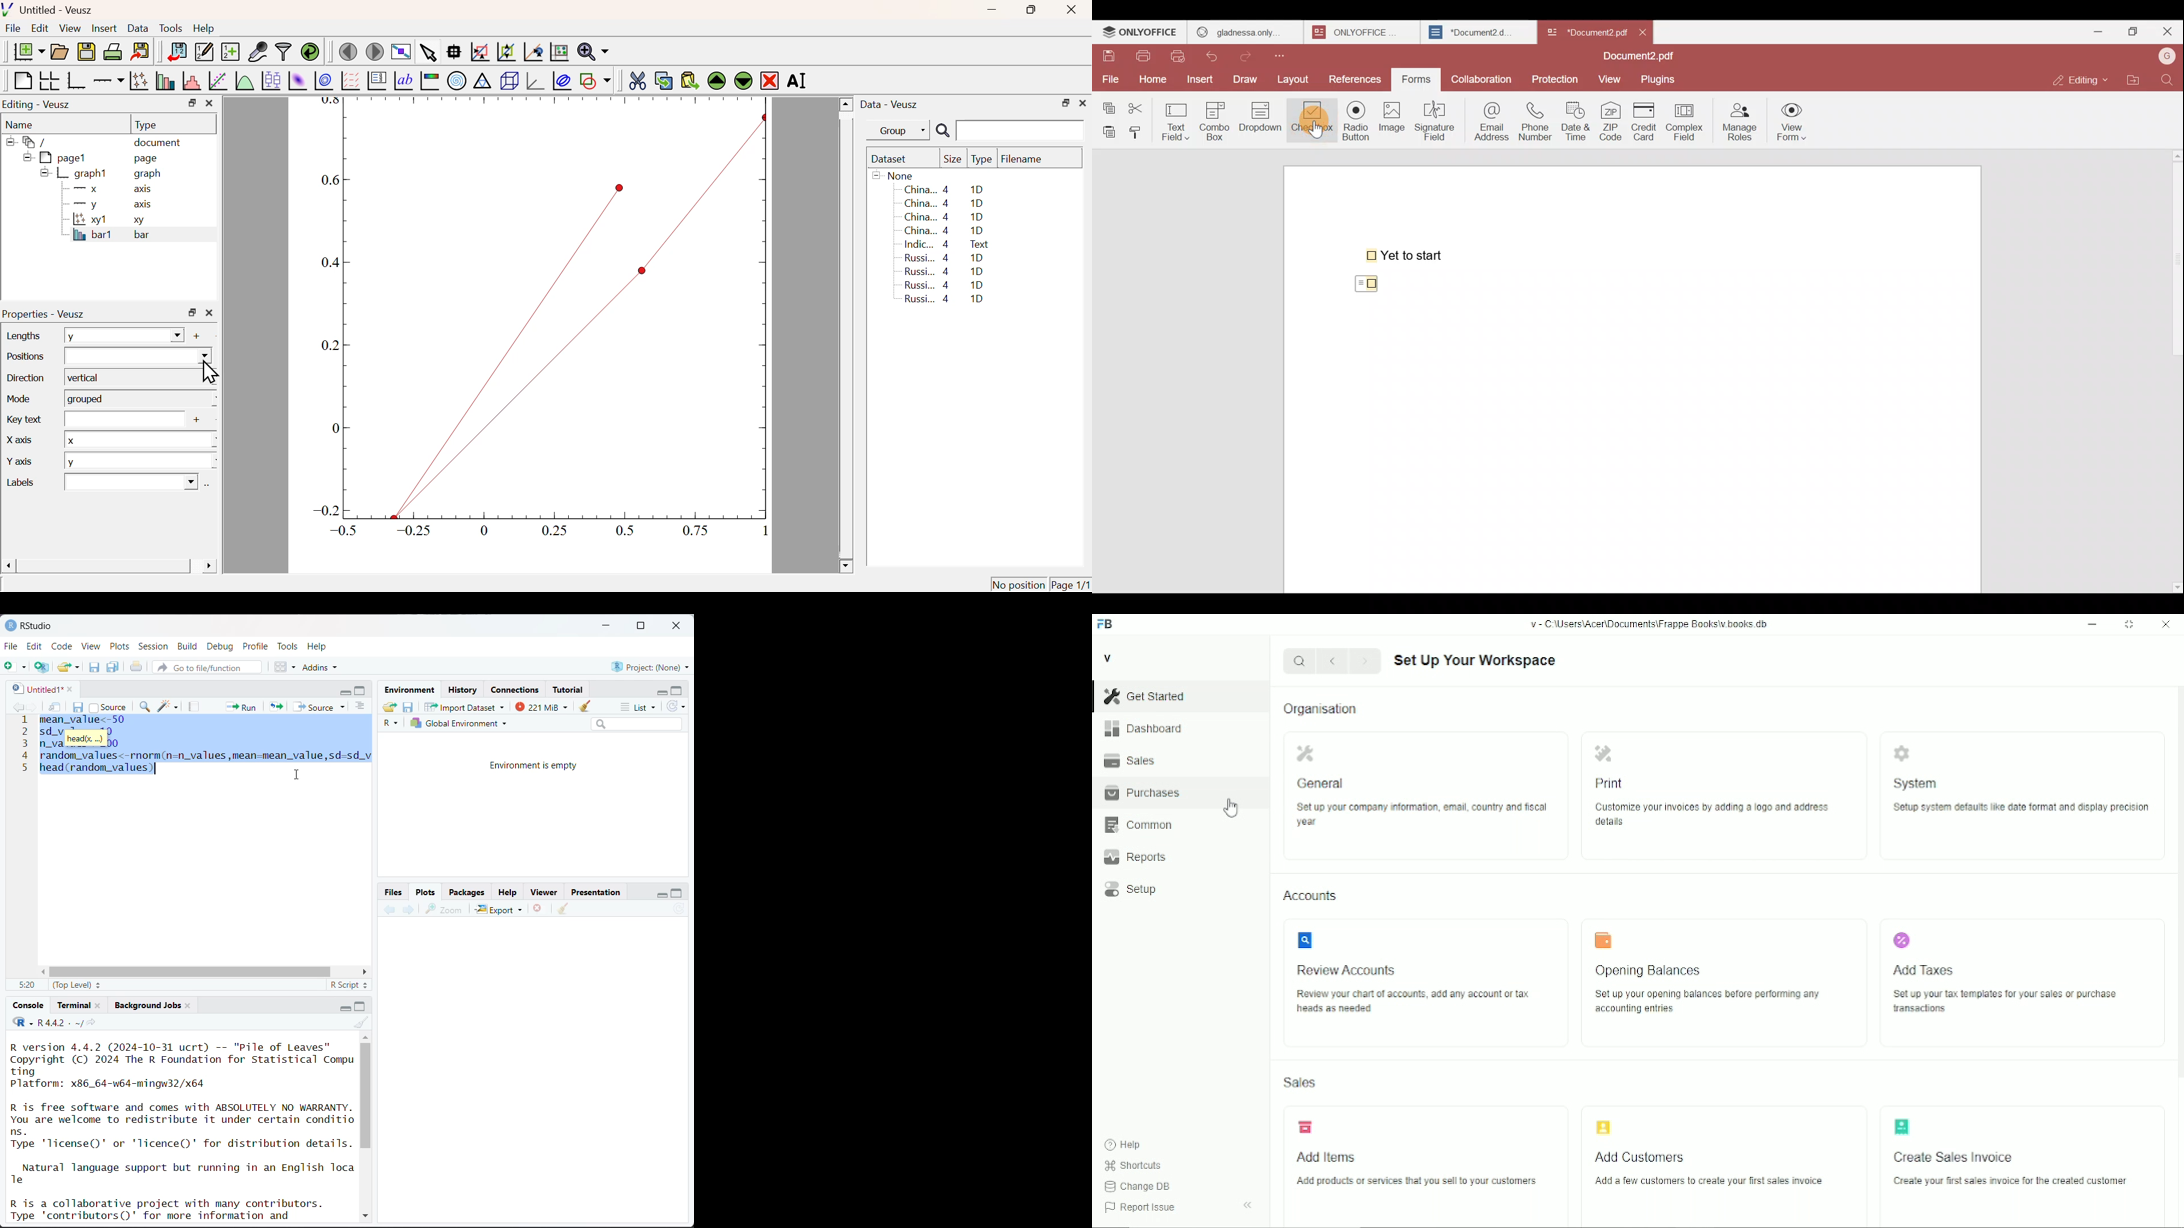 This screenshot has height=1232, width=2184. Describe the element at coordinates (2022, 1166) in the screenshot. I see `Create Sales Invoice Create your first sales invoice for the created customer` at that location.